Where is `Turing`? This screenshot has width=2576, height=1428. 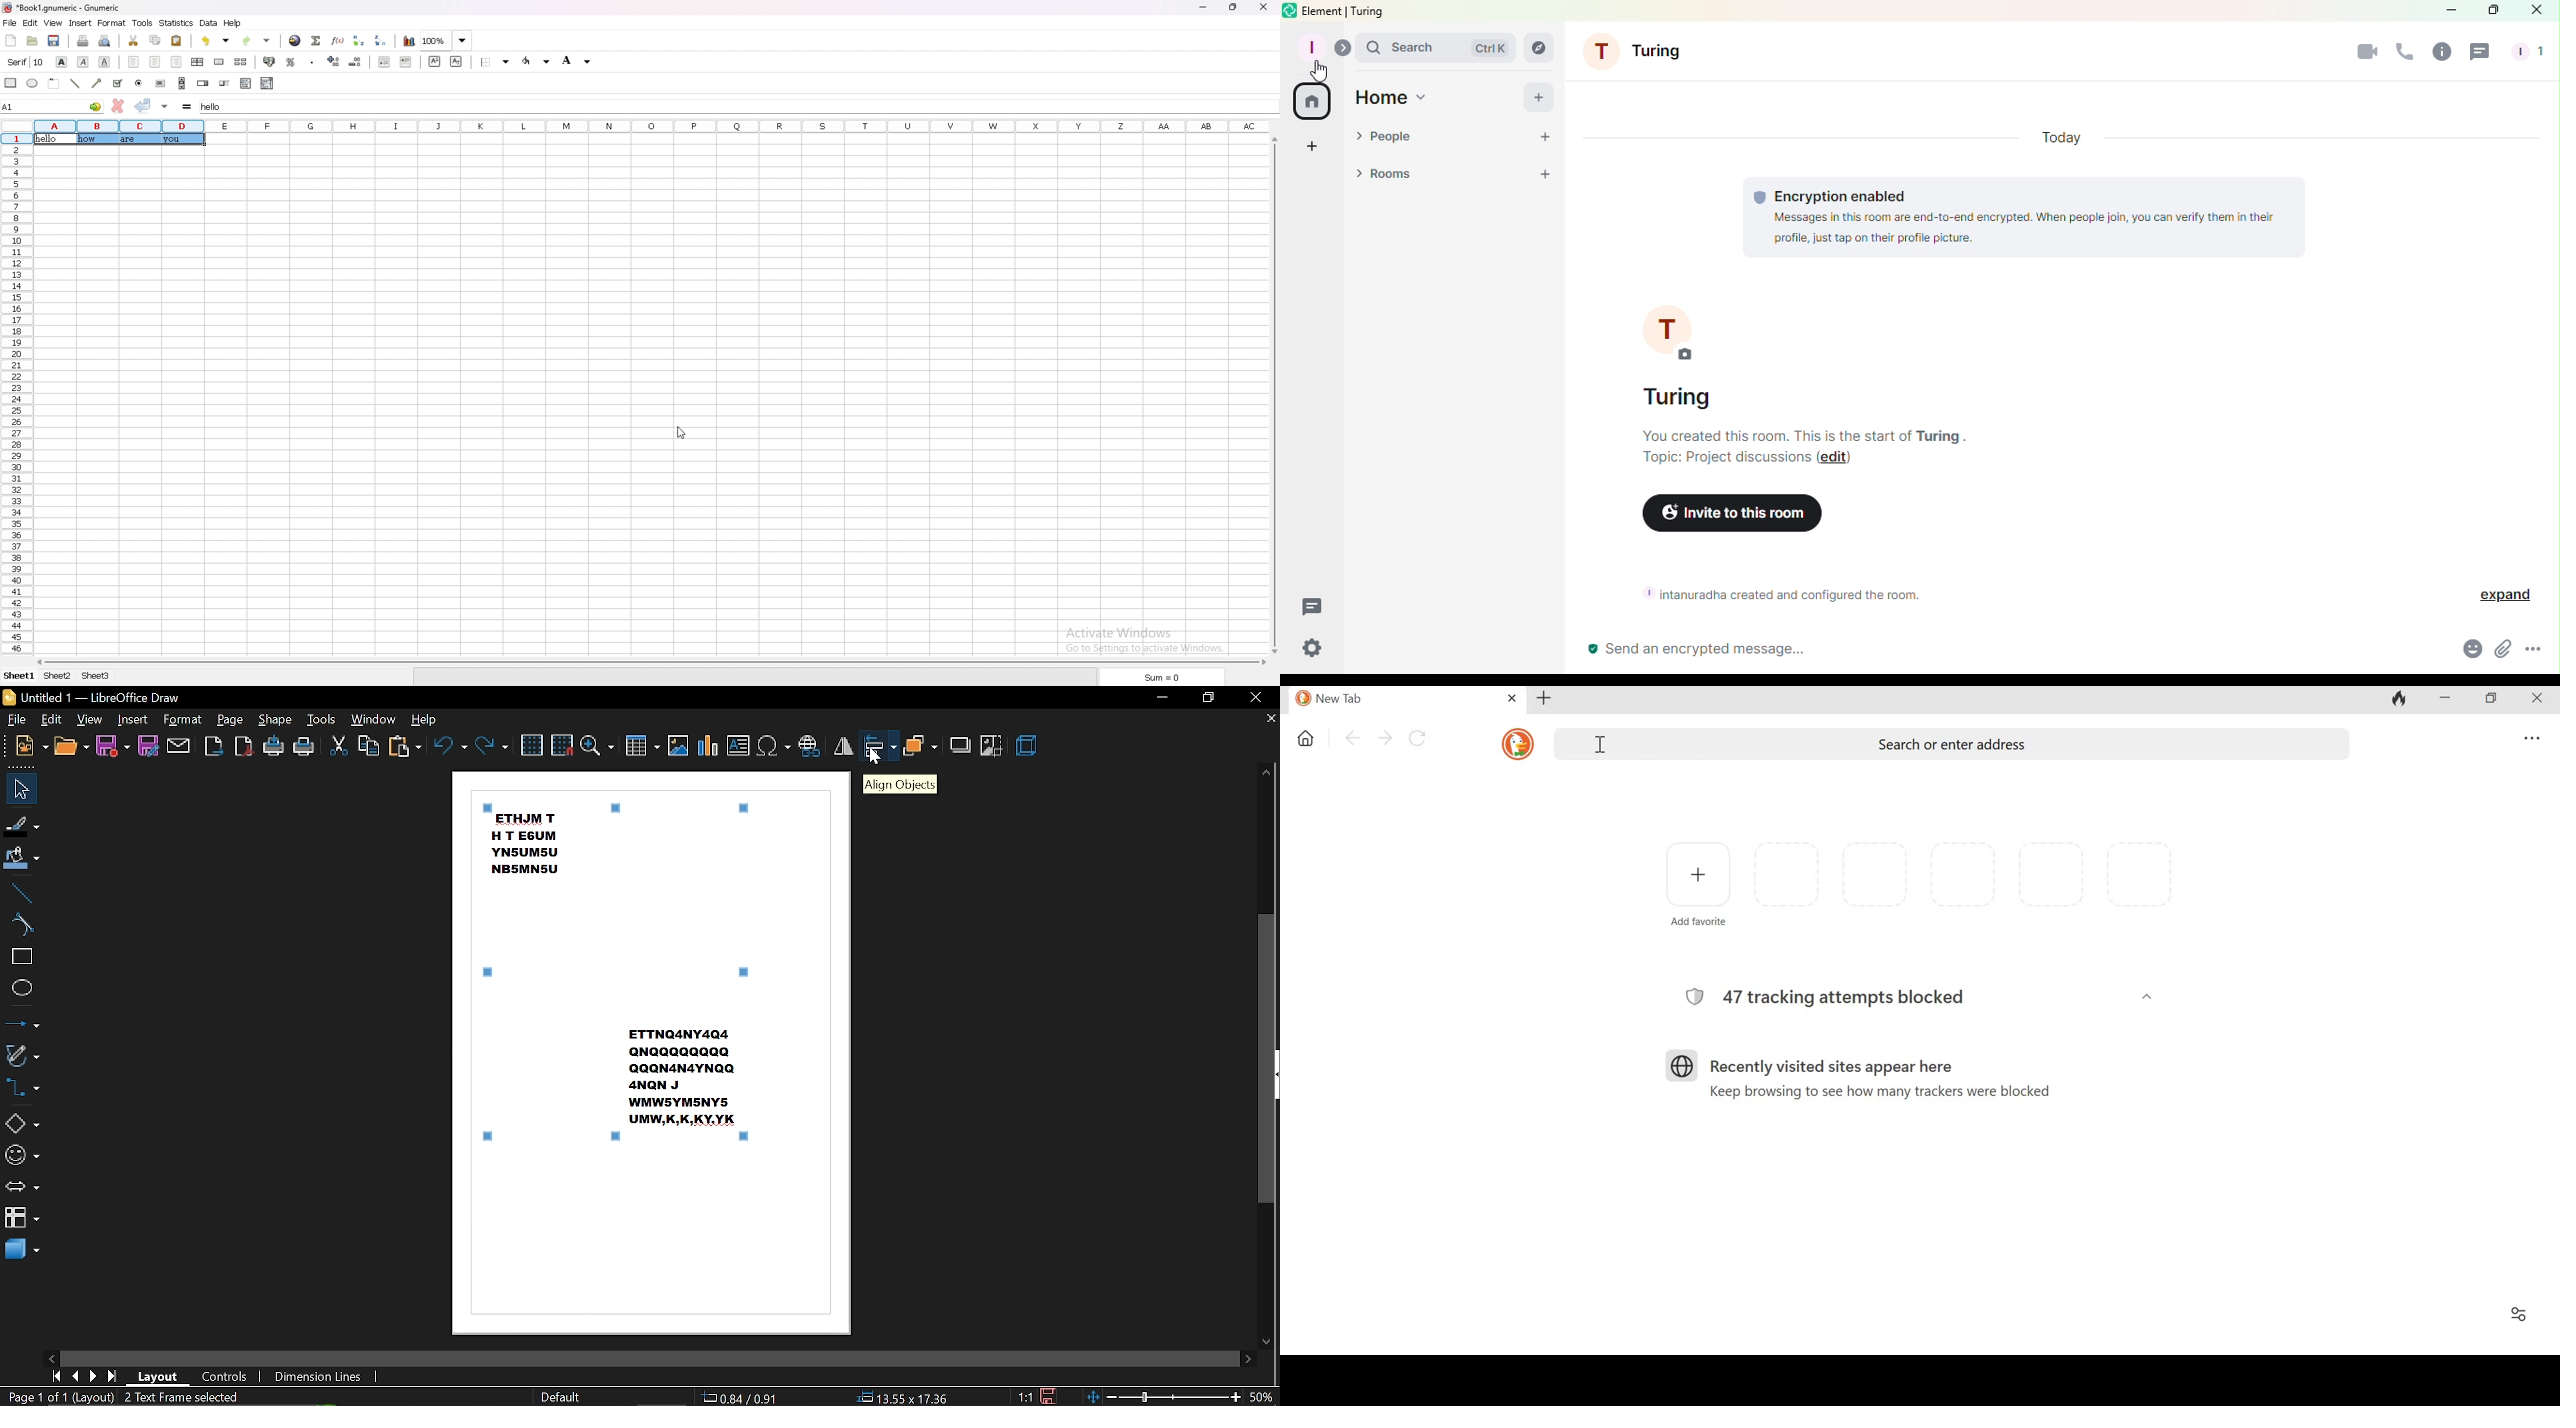
Turing is located at coordinates (1639, 55).